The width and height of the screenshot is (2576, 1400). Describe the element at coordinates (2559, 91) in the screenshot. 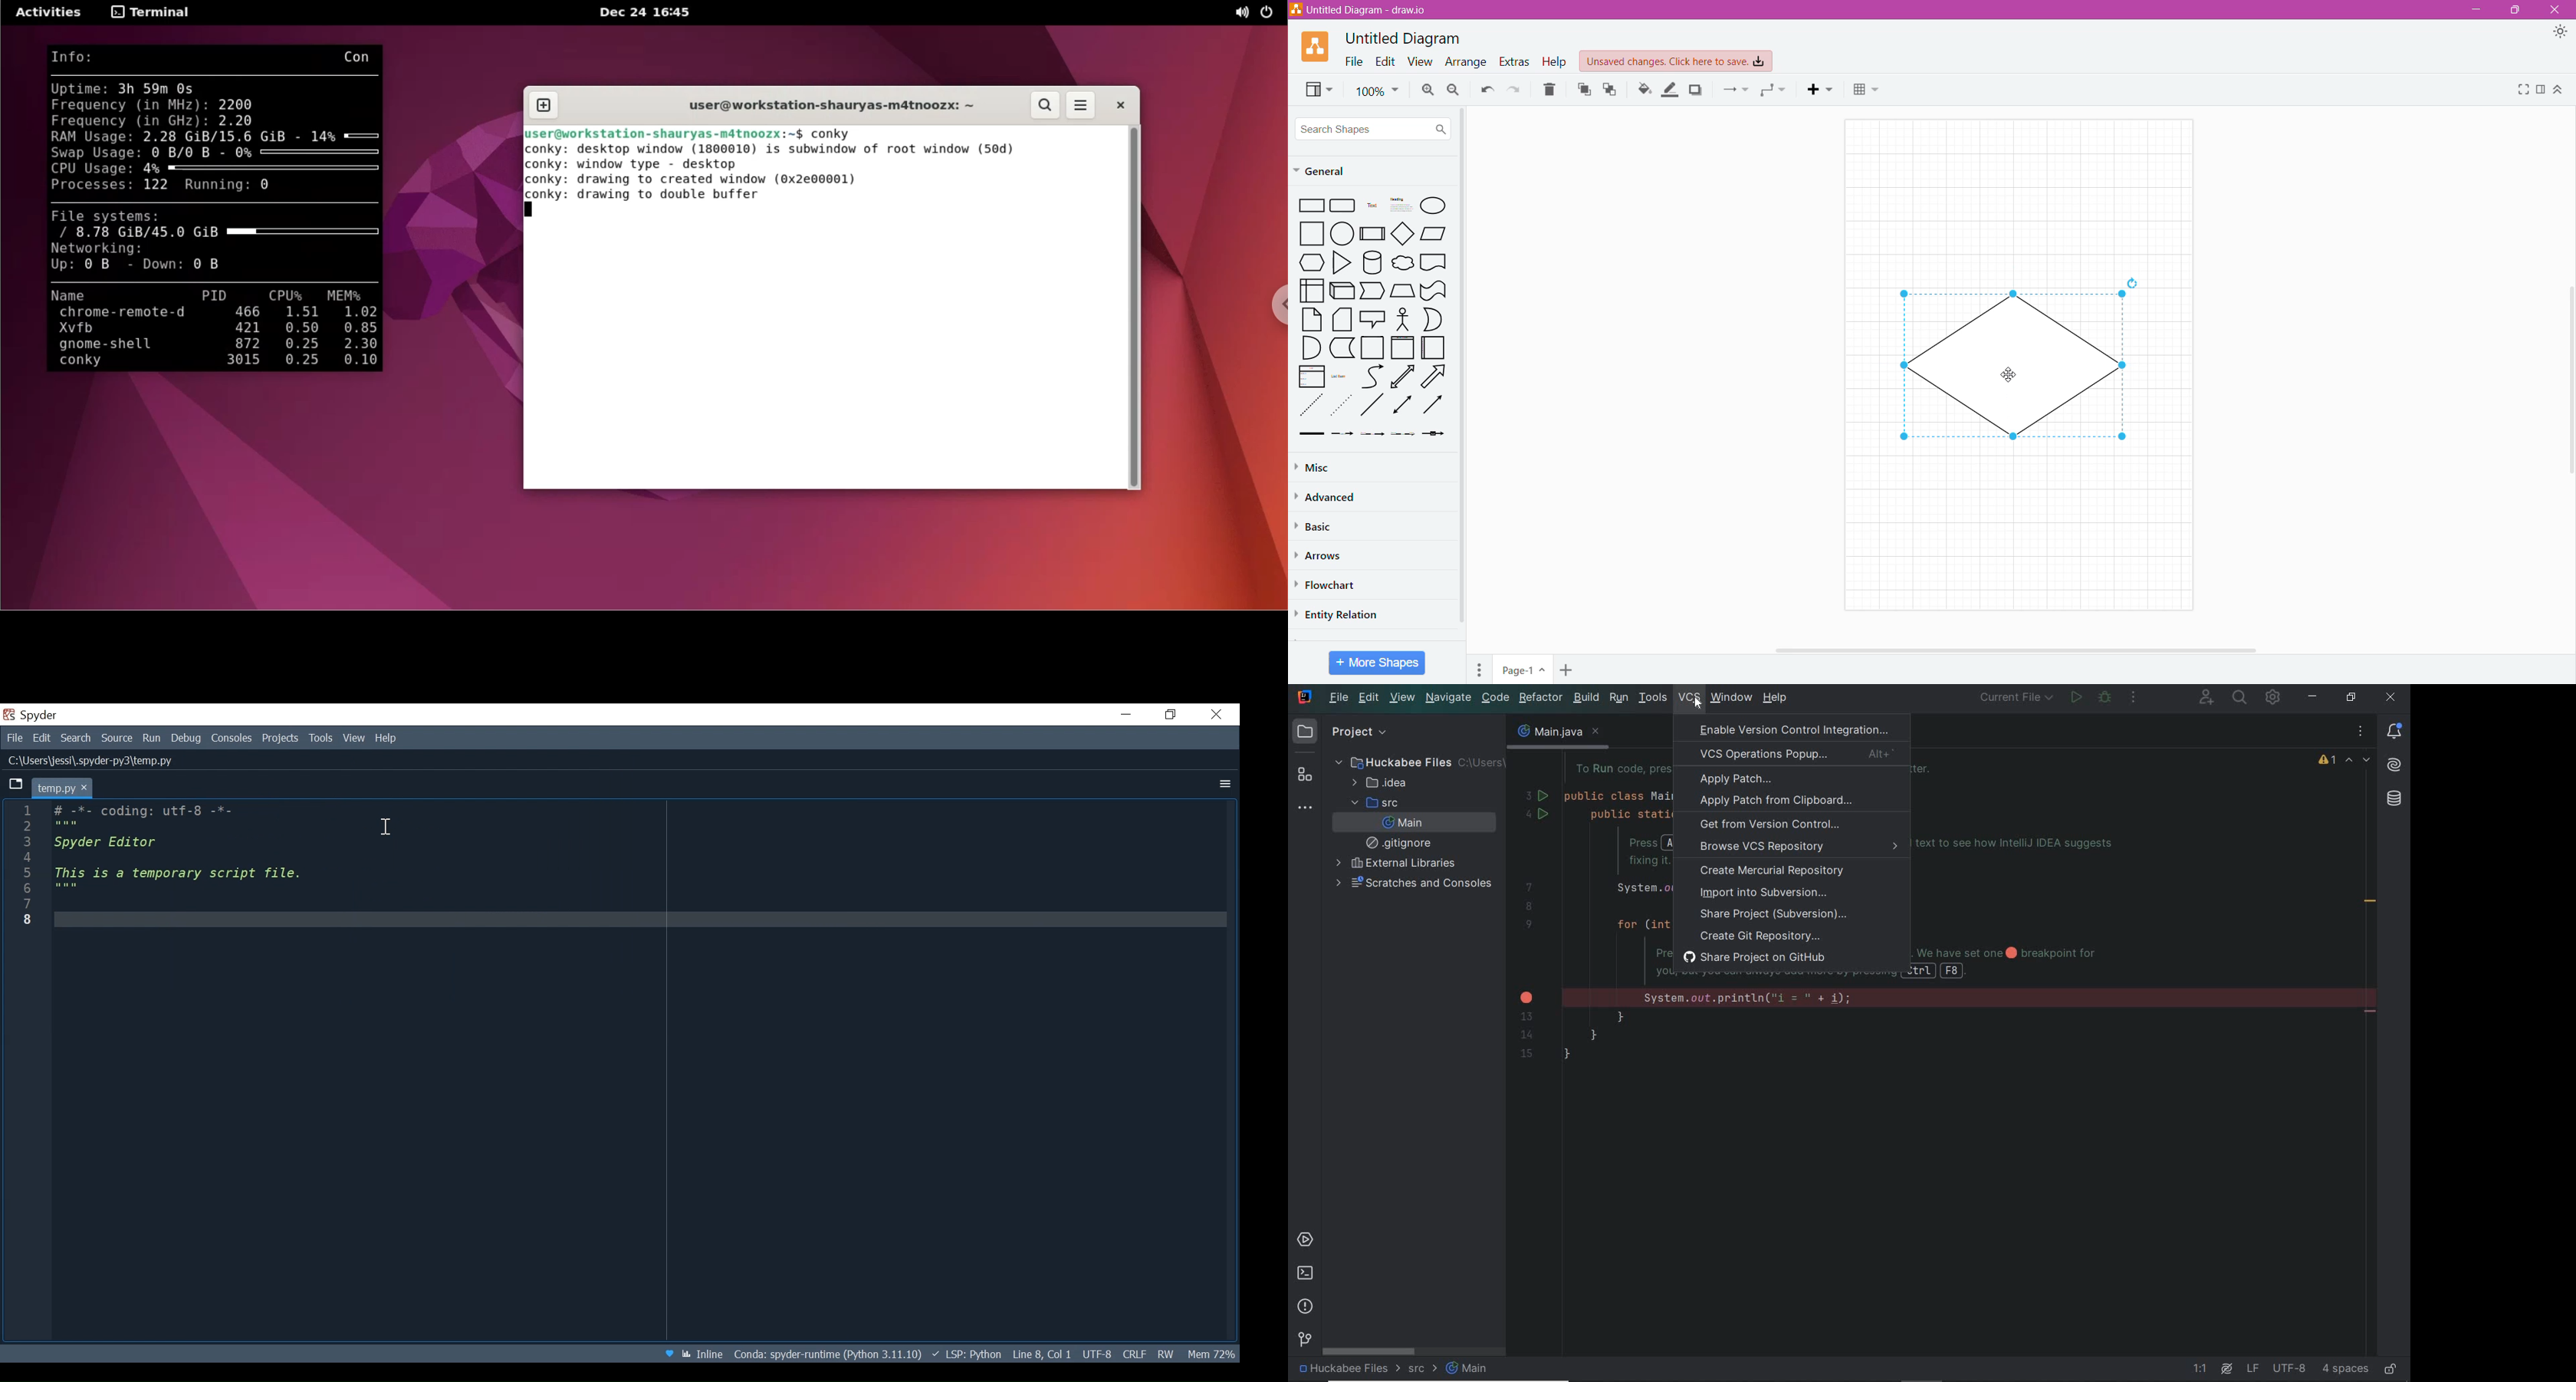

I see `Expand/Collapse` at that location.